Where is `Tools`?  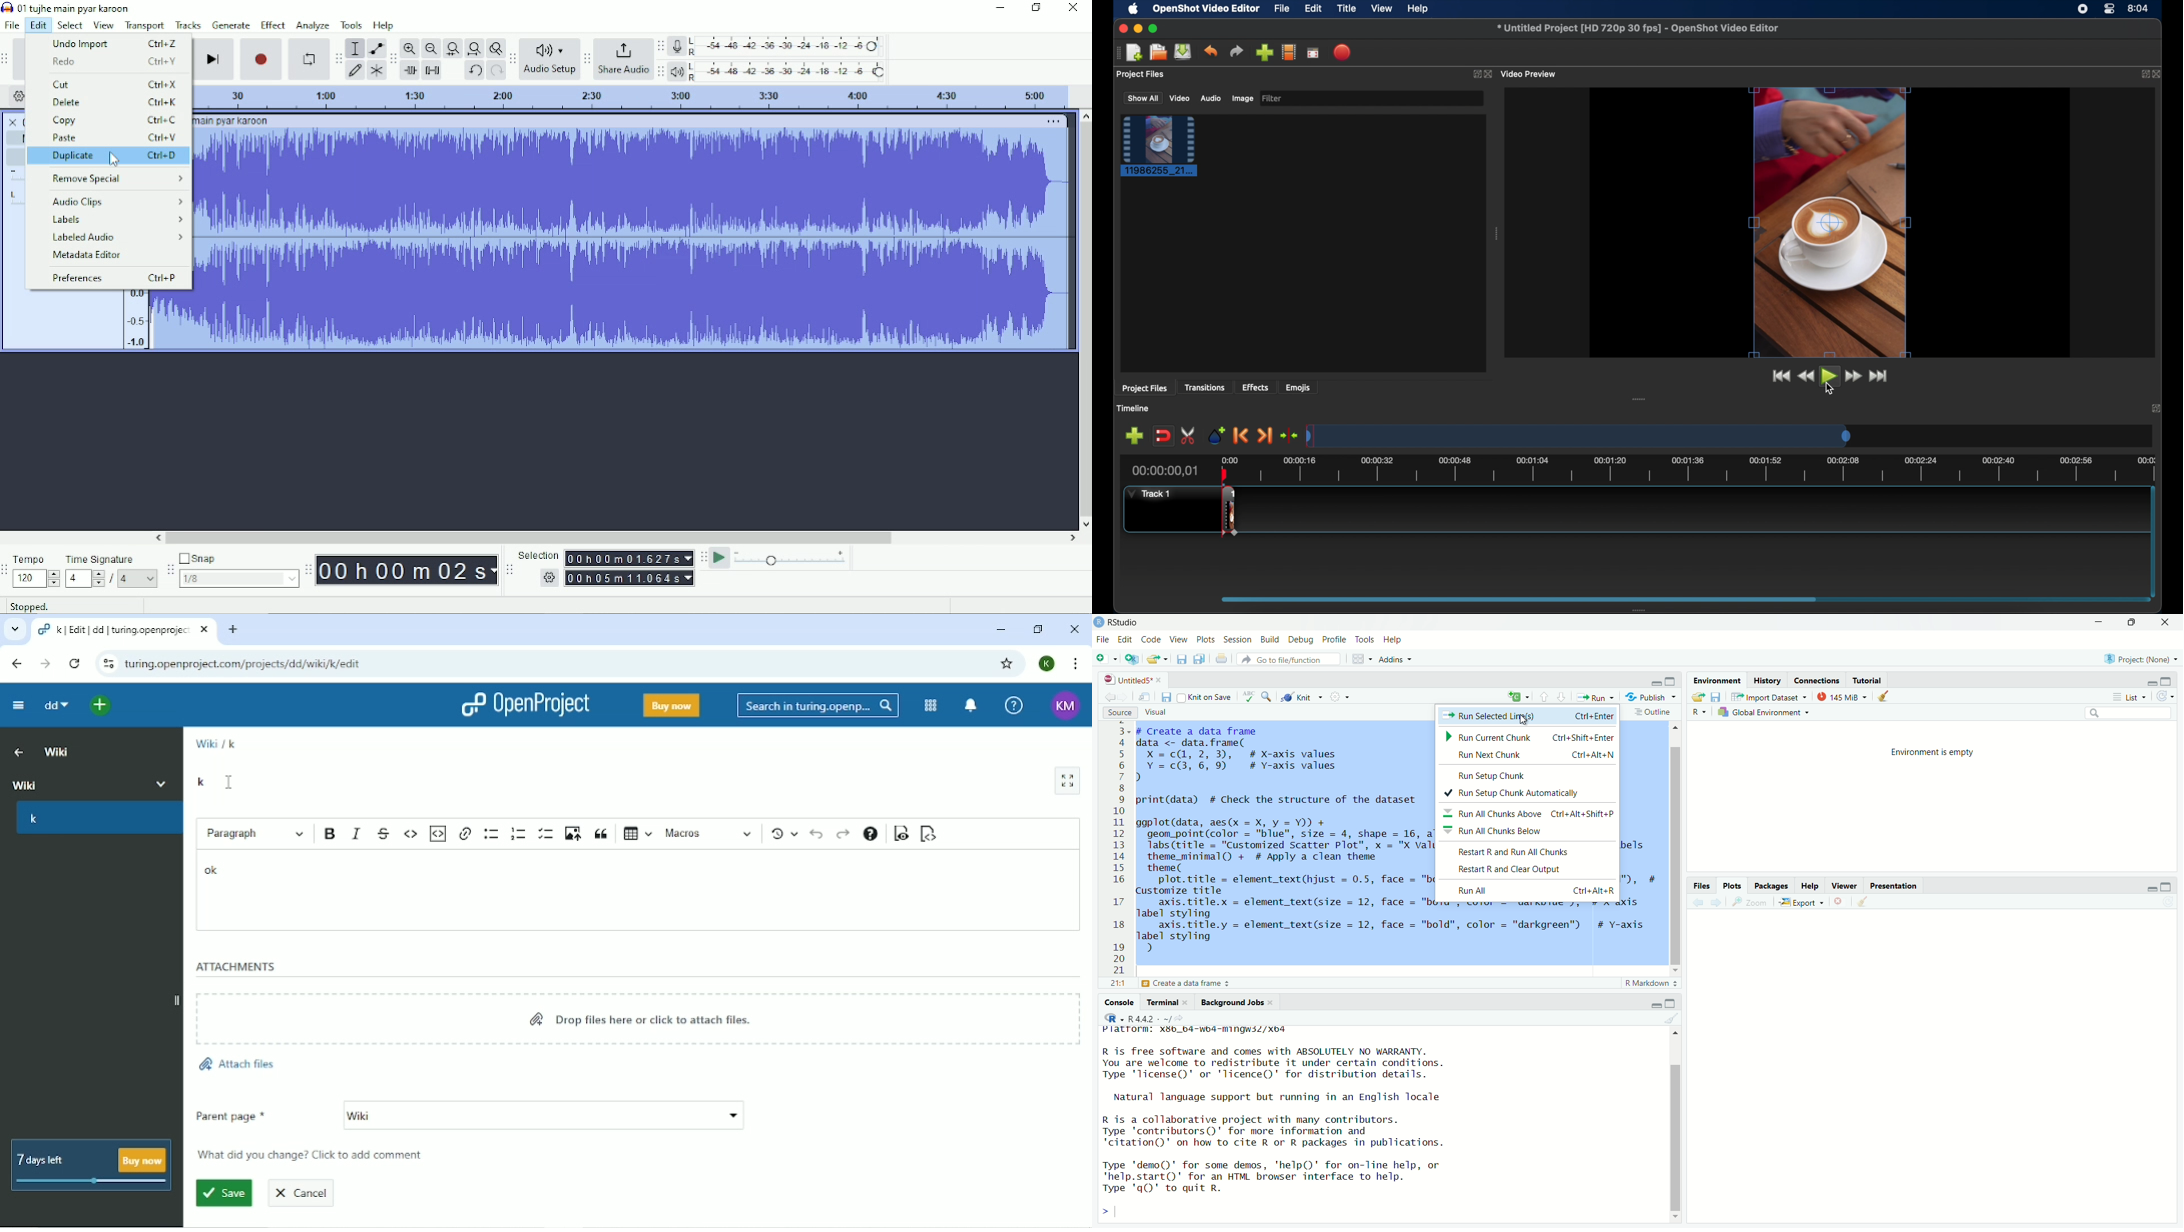 Tools is located at coordinates (1365, 640).